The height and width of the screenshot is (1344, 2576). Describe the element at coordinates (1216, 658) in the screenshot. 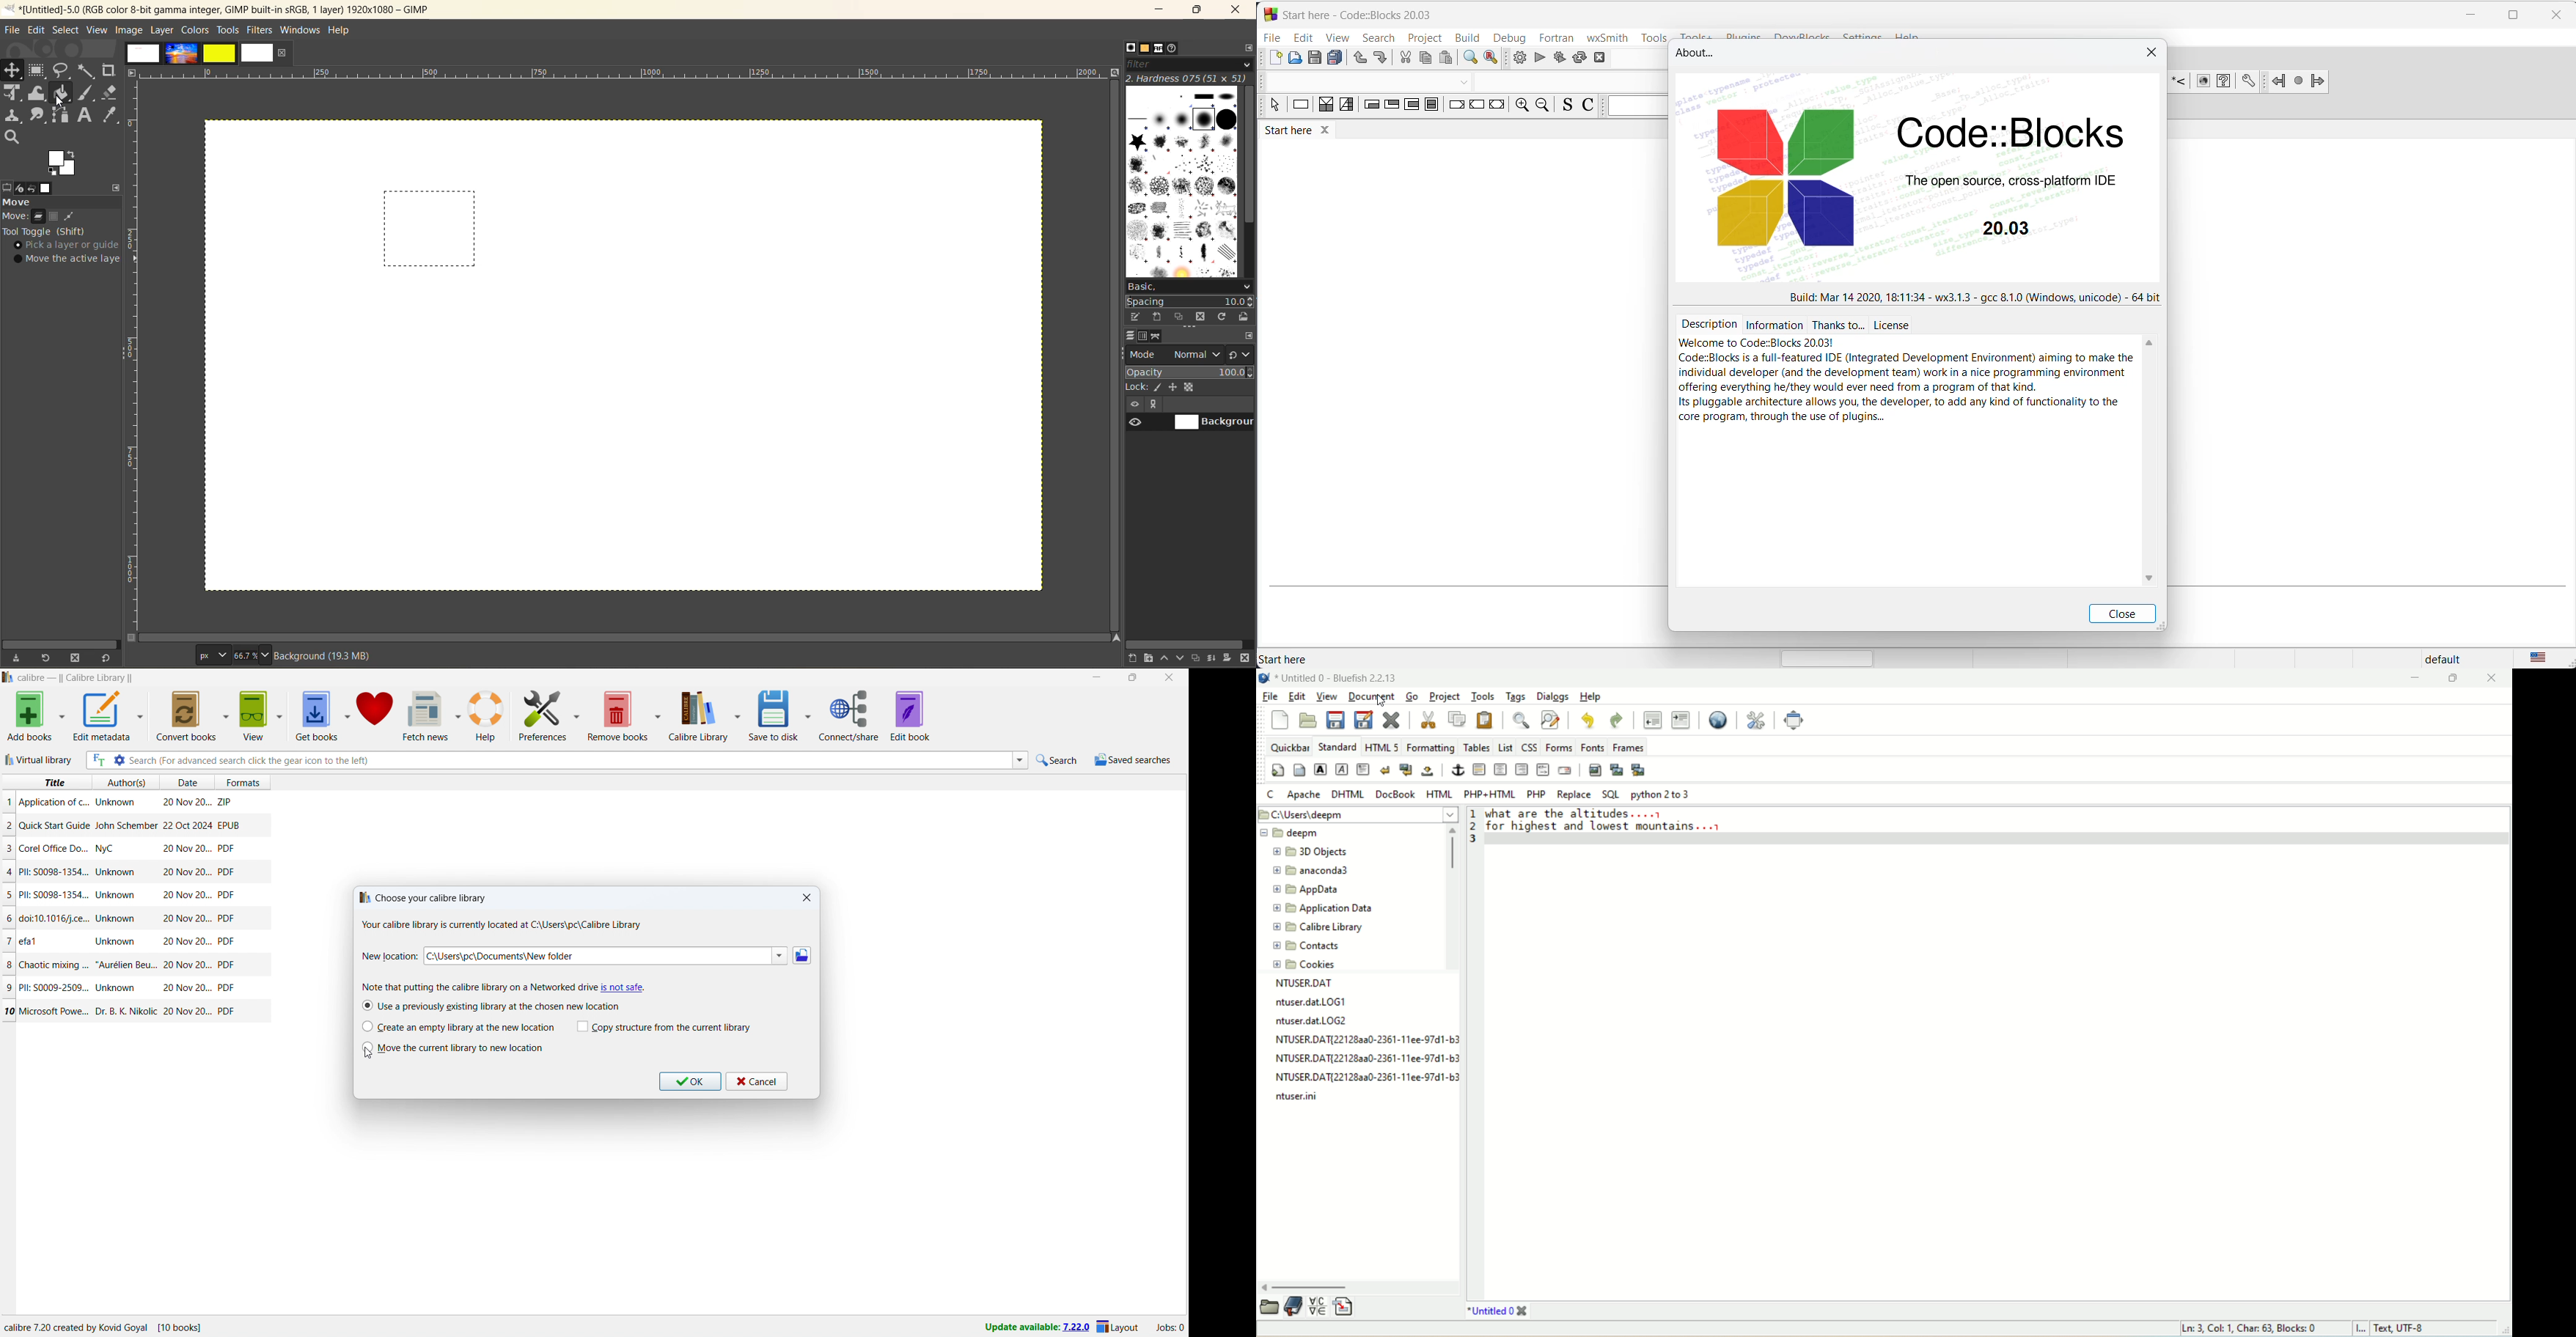

I see `merge this layer` at that location.